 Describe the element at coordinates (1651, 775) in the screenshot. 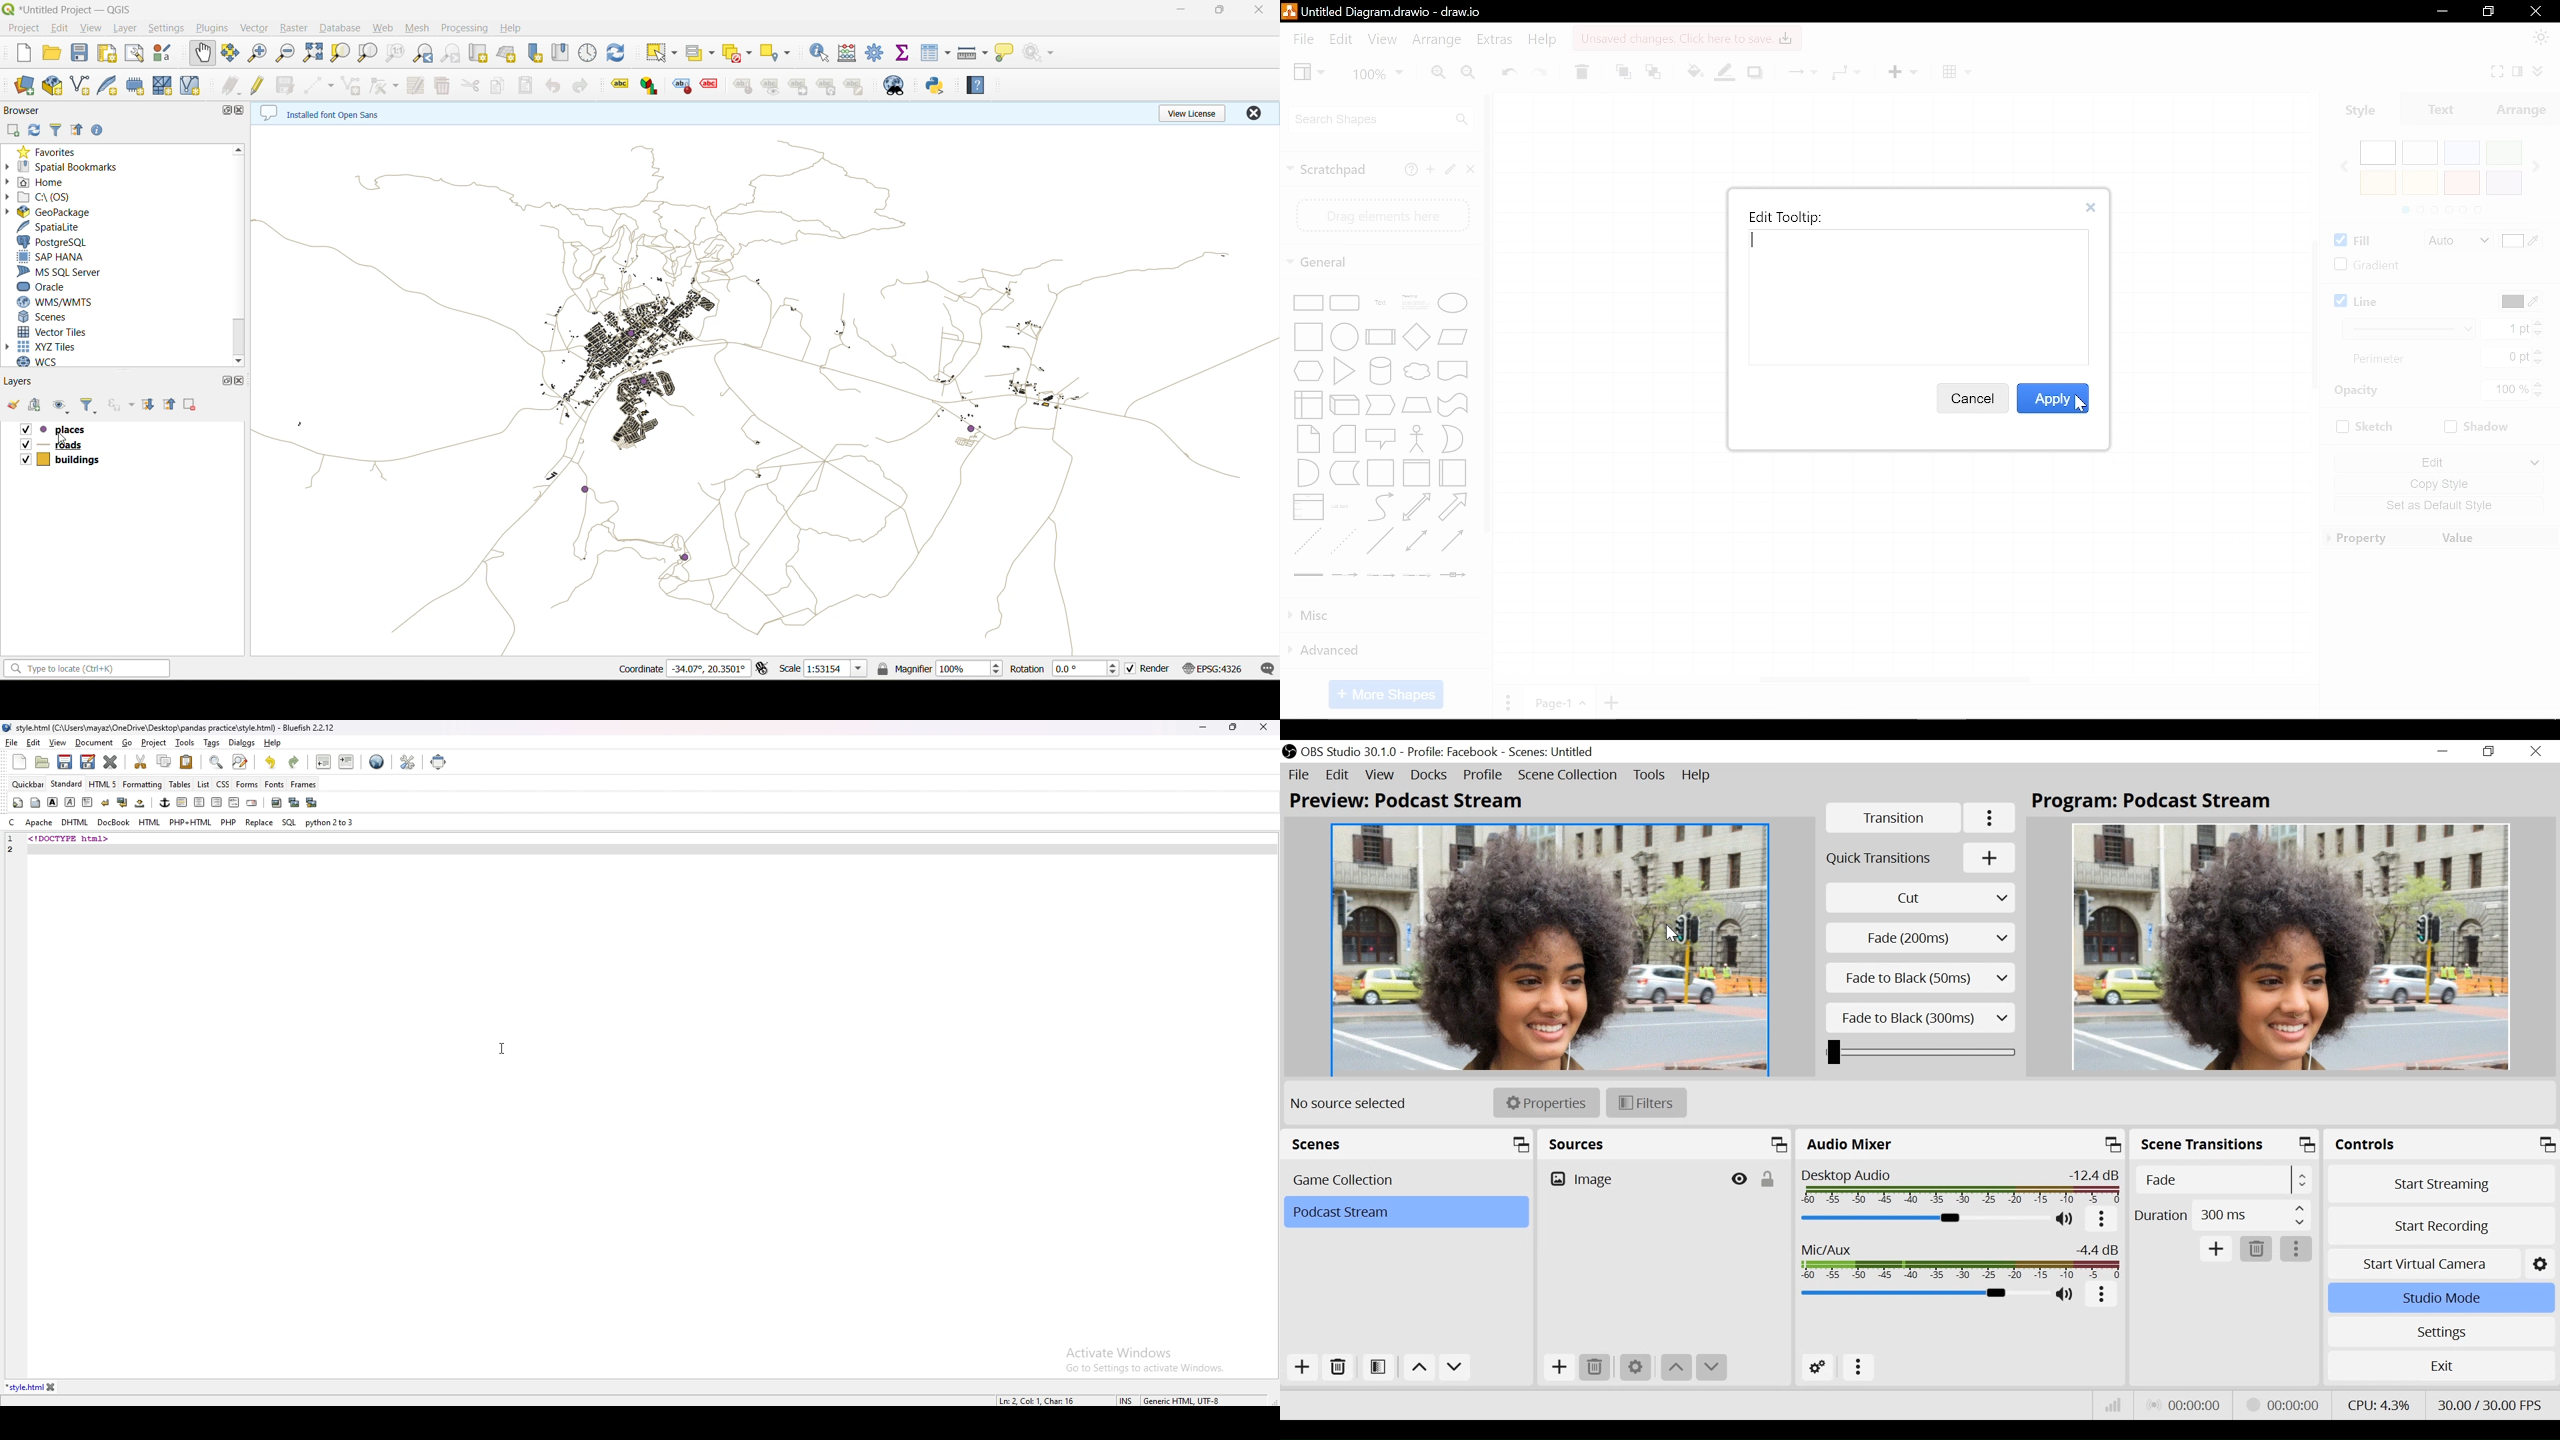

I see `Tools` at that location.